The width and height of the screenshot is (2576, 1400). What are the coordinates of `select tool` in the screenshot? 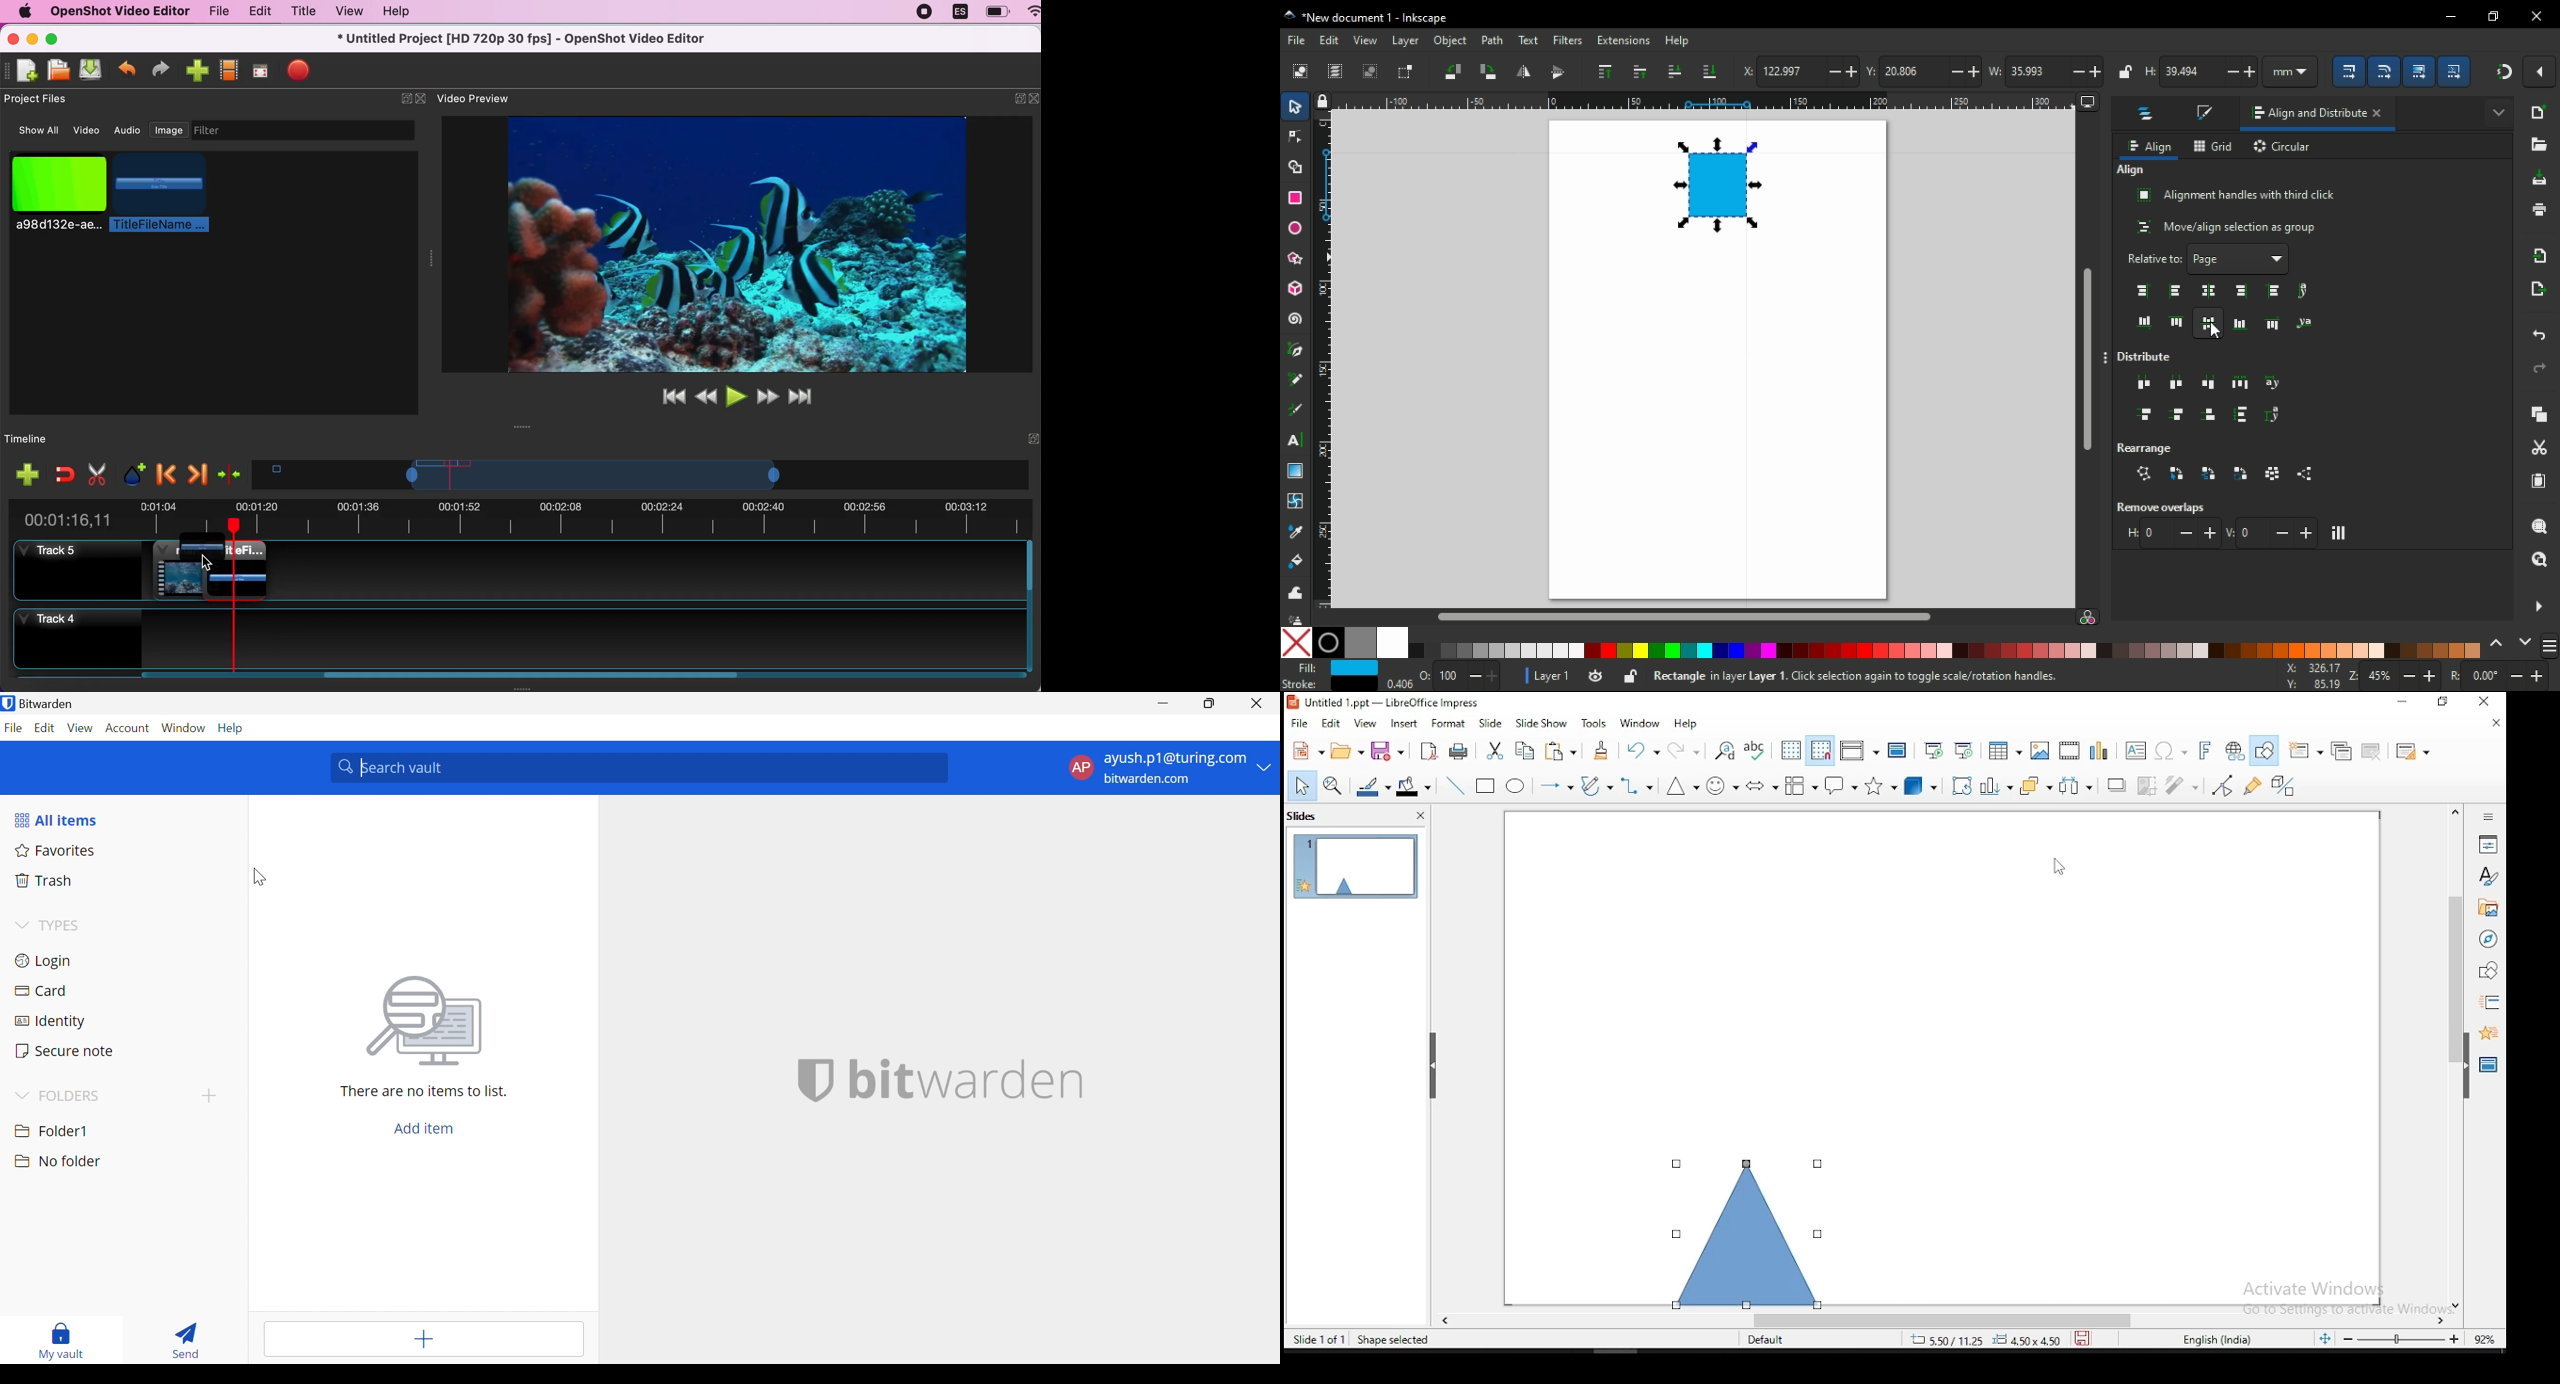 It's located at (1301, 785).